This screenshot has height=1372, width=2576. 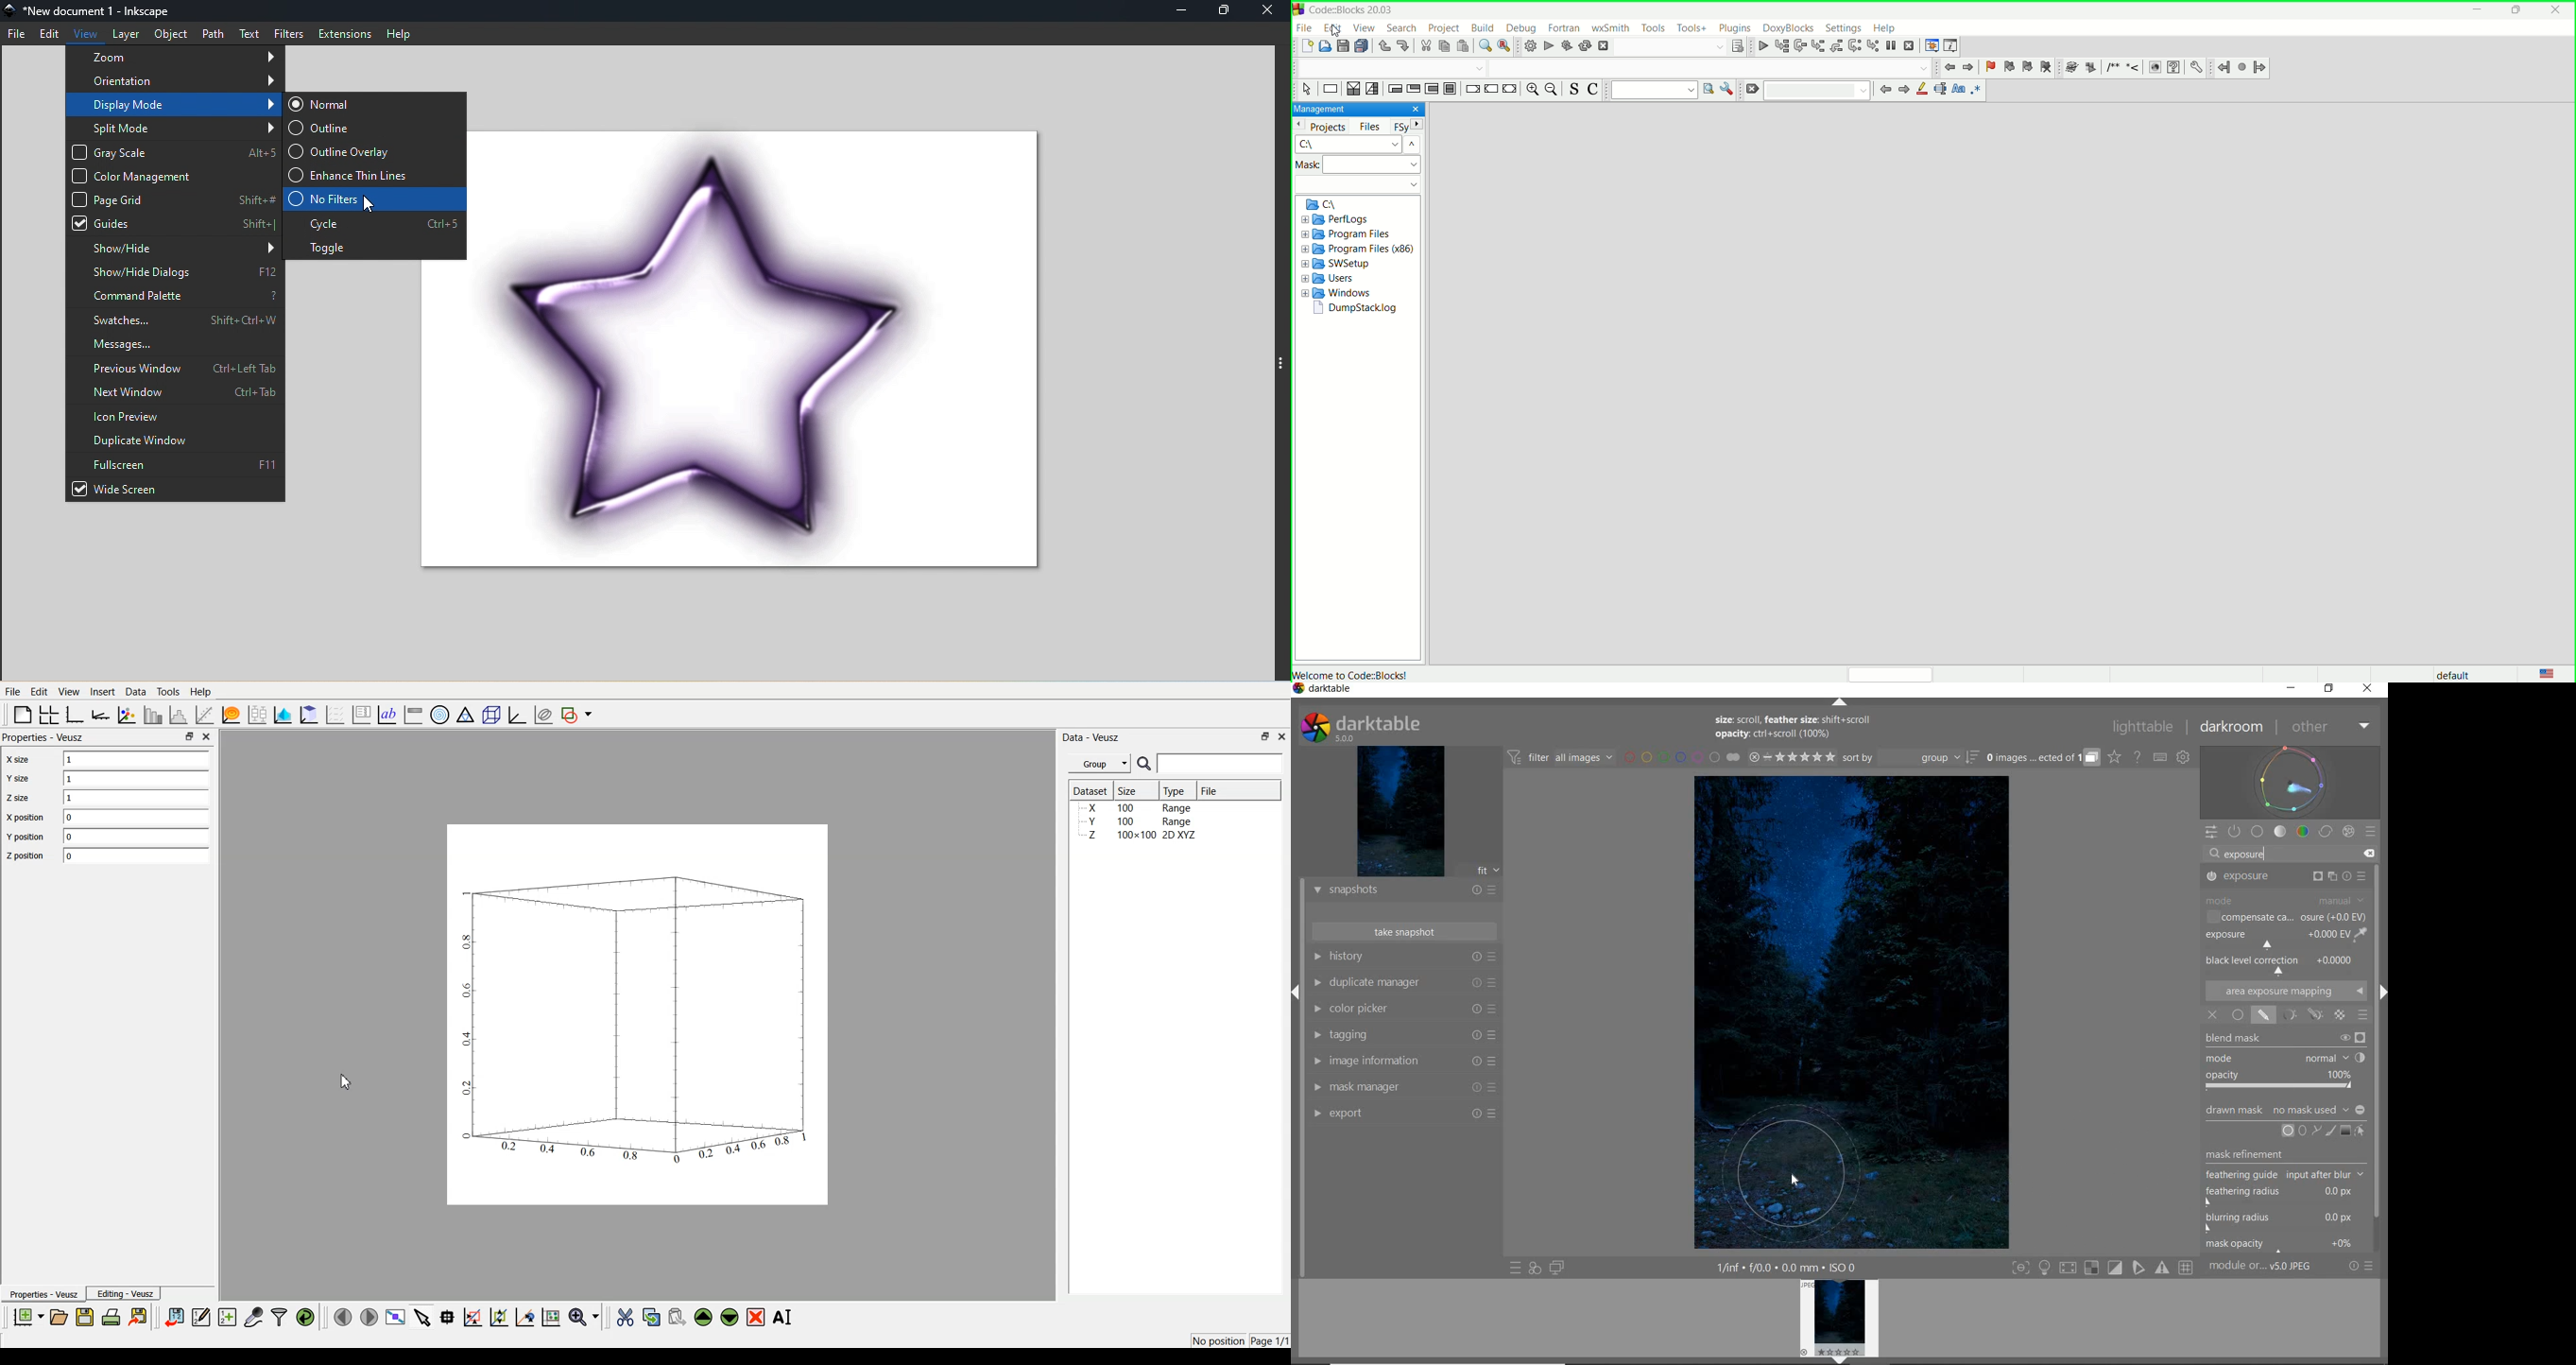 What do you see at coordinates (1373, 89) in the screenshot?
I see `selection` at bounding box center [1373, 89].